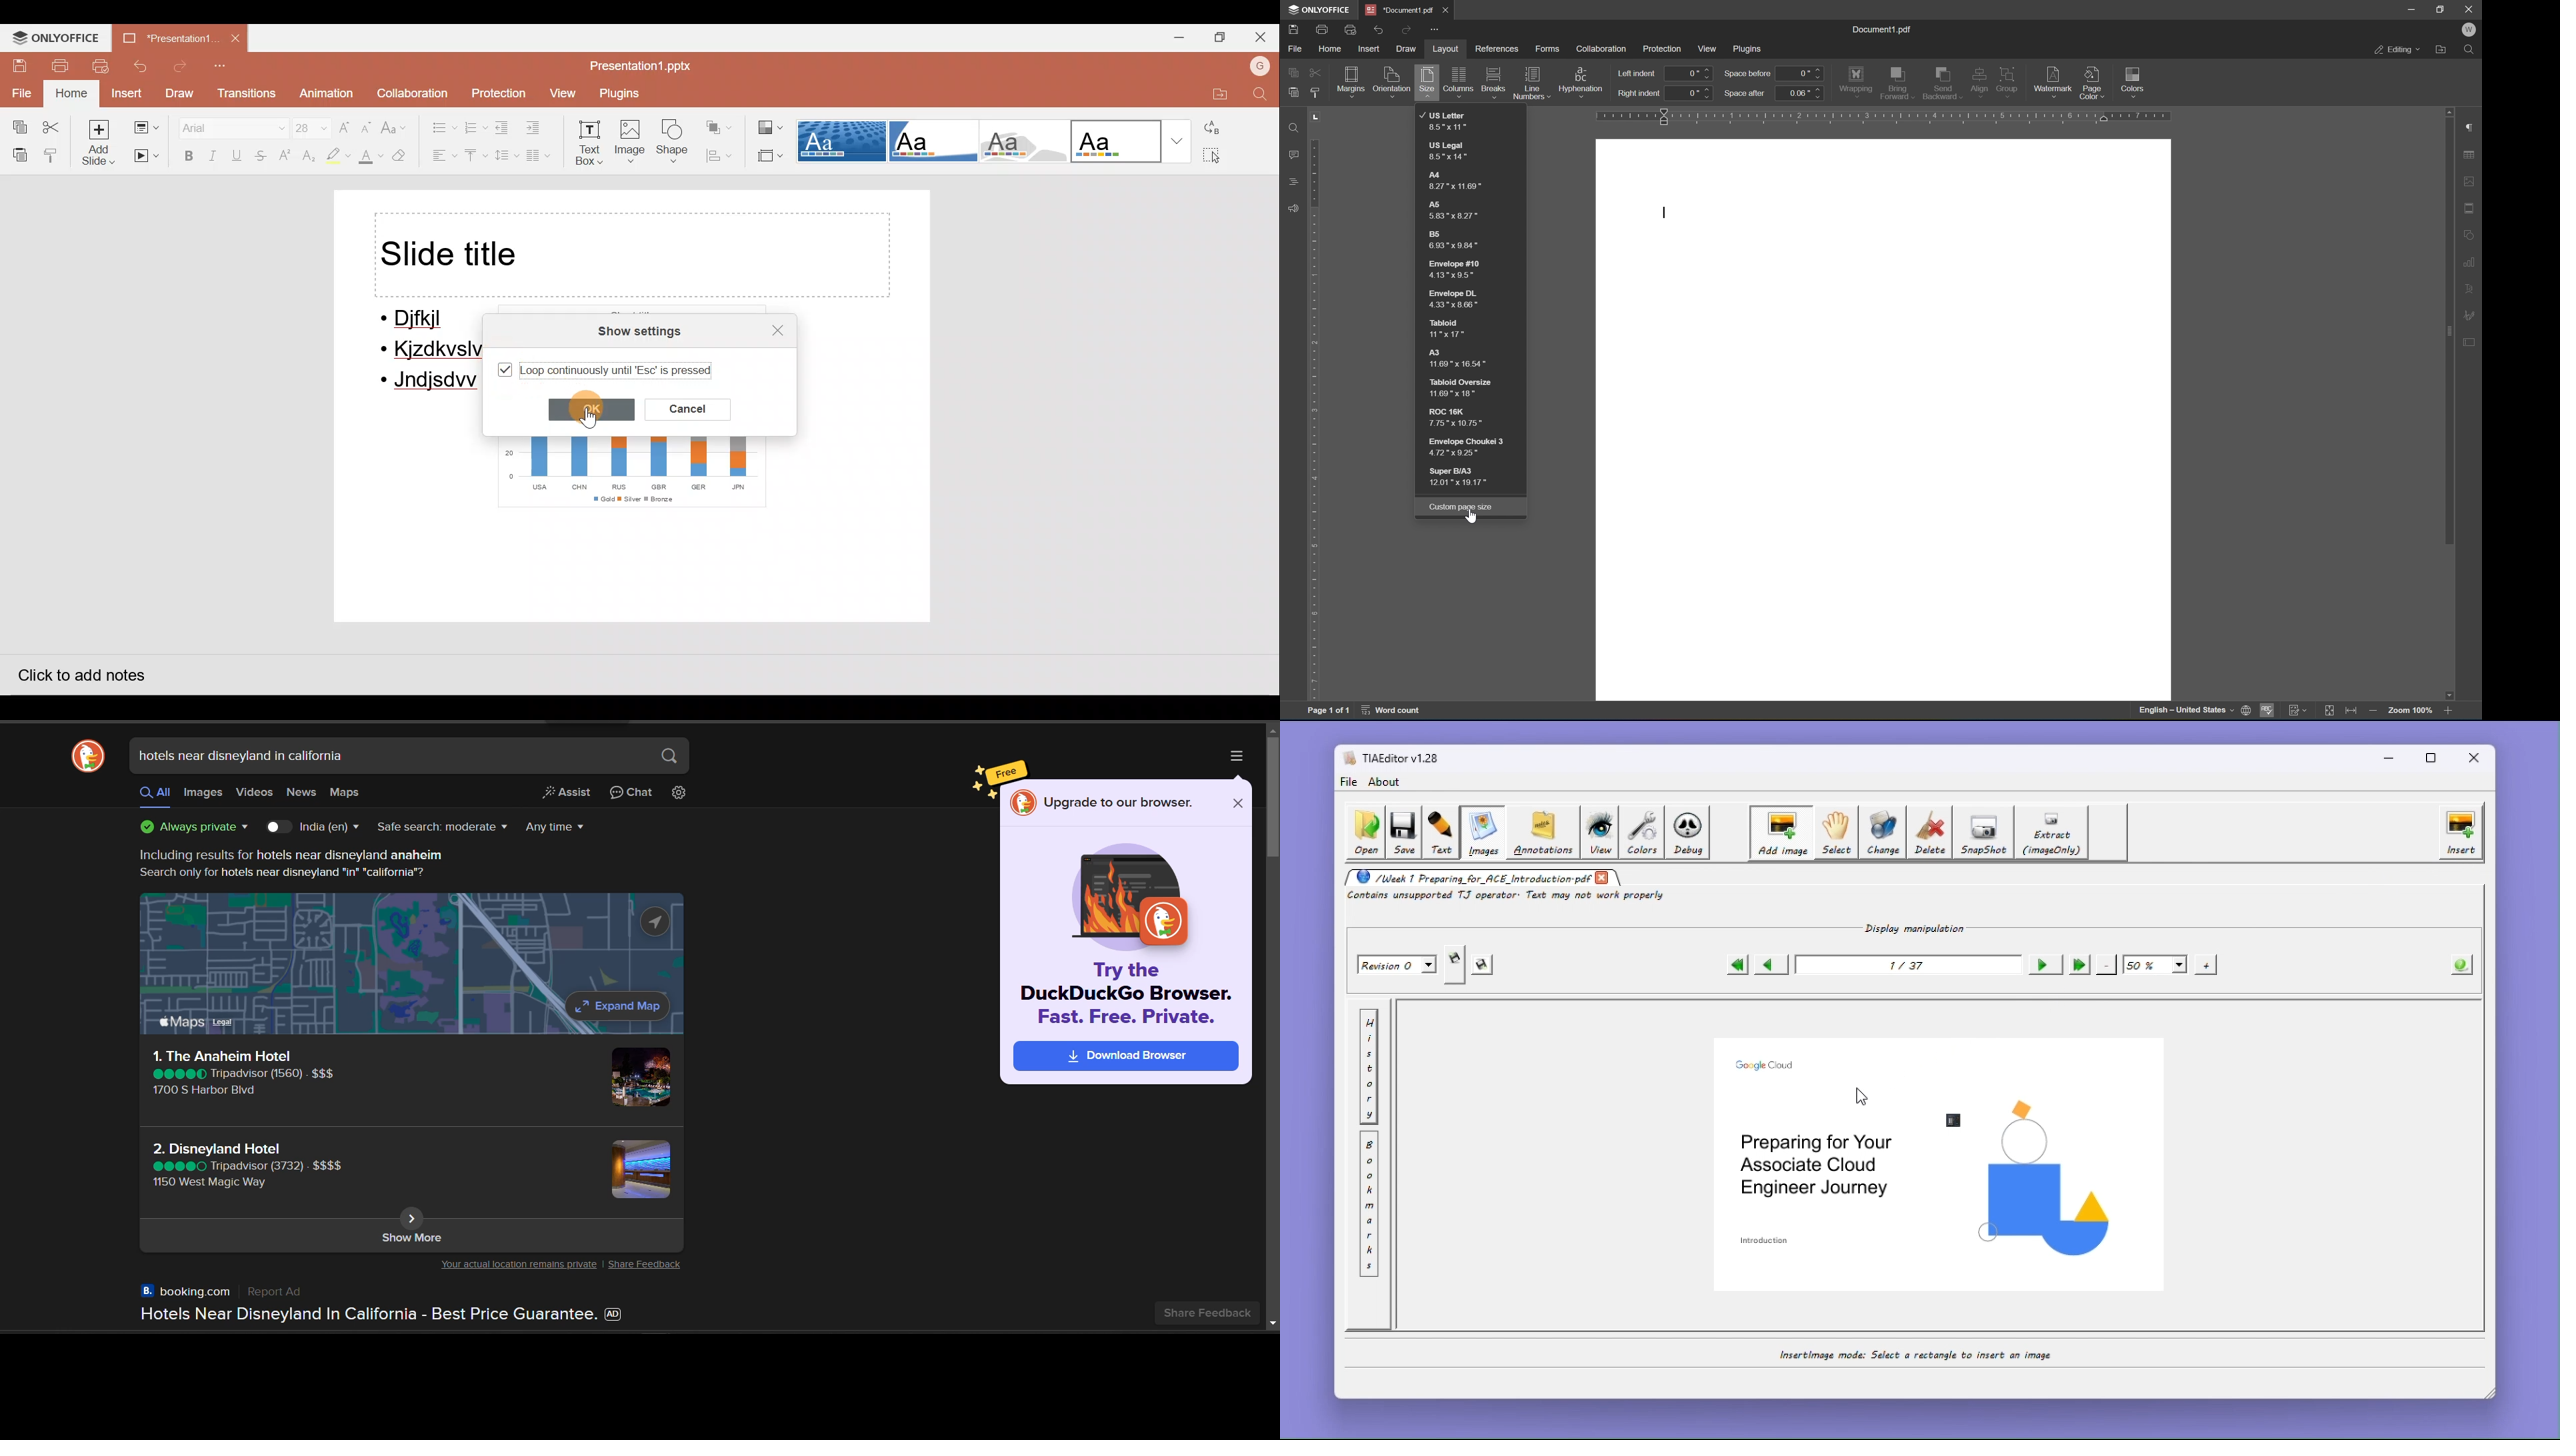 This screenshot has width=2576, height=1456. What do you see at coordinates (2053, 79) in the screenshot?
I see `watermark` at bounding box center [2053, 79].